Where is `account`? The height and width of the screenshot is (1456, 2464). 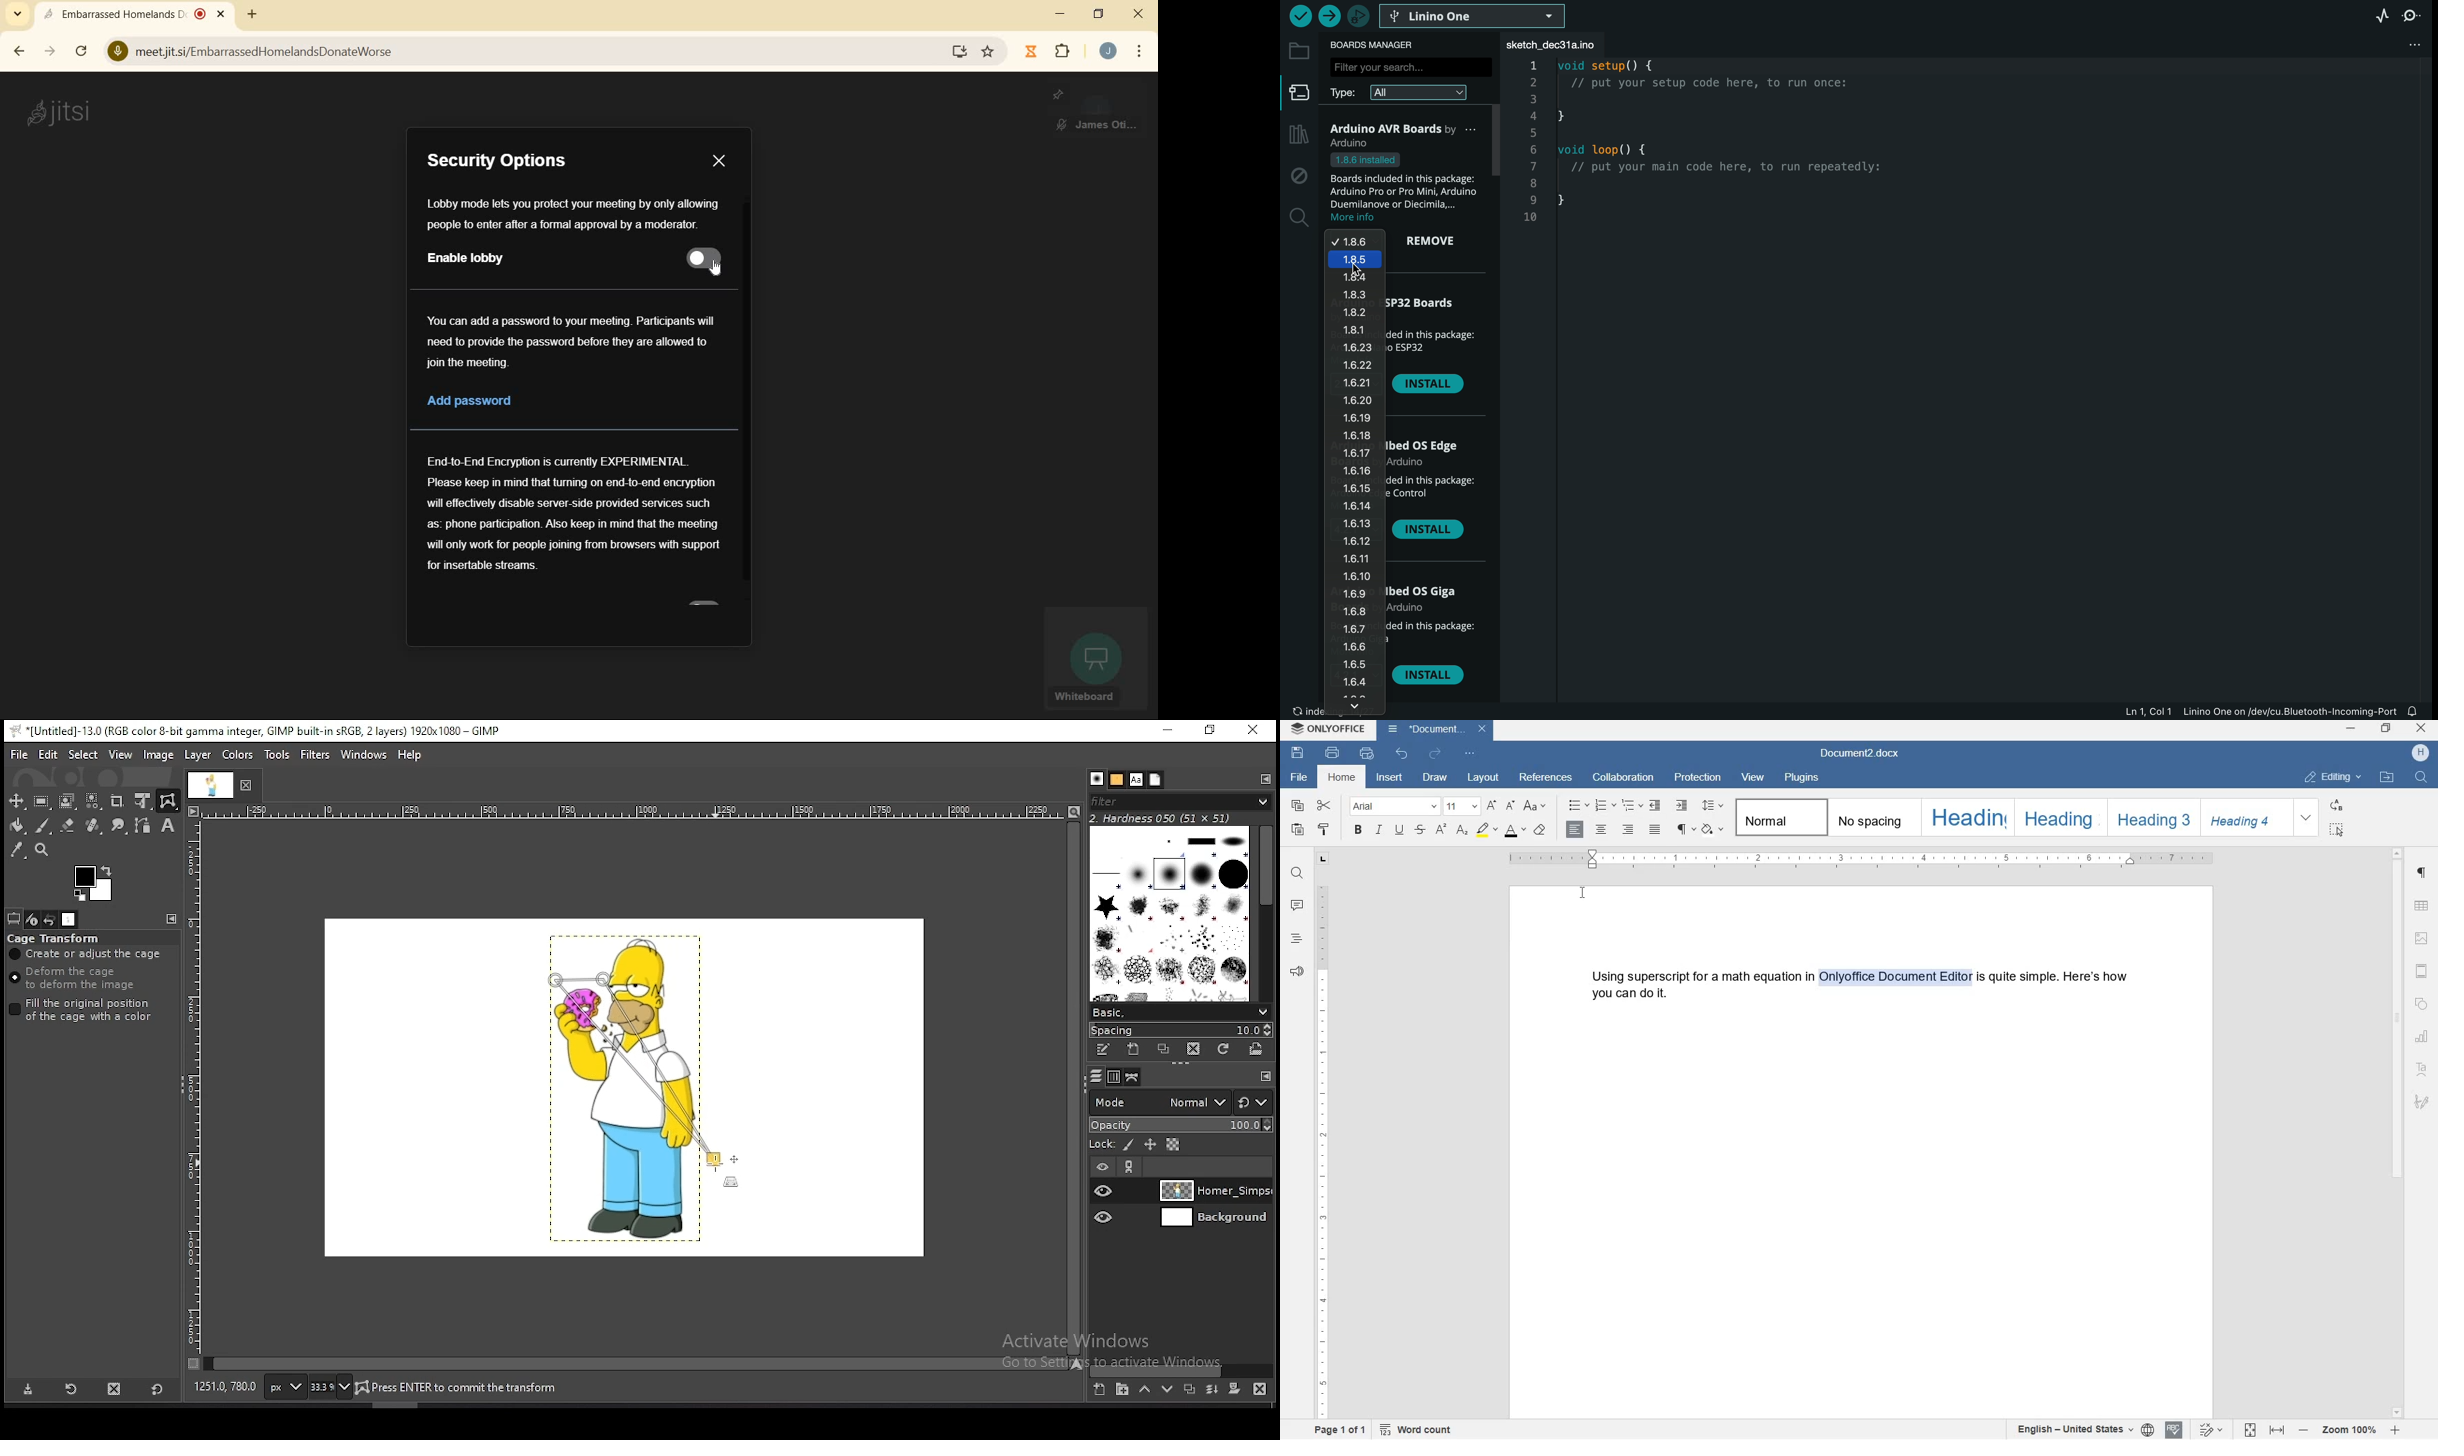 account is located at coordinates (1109, 52).